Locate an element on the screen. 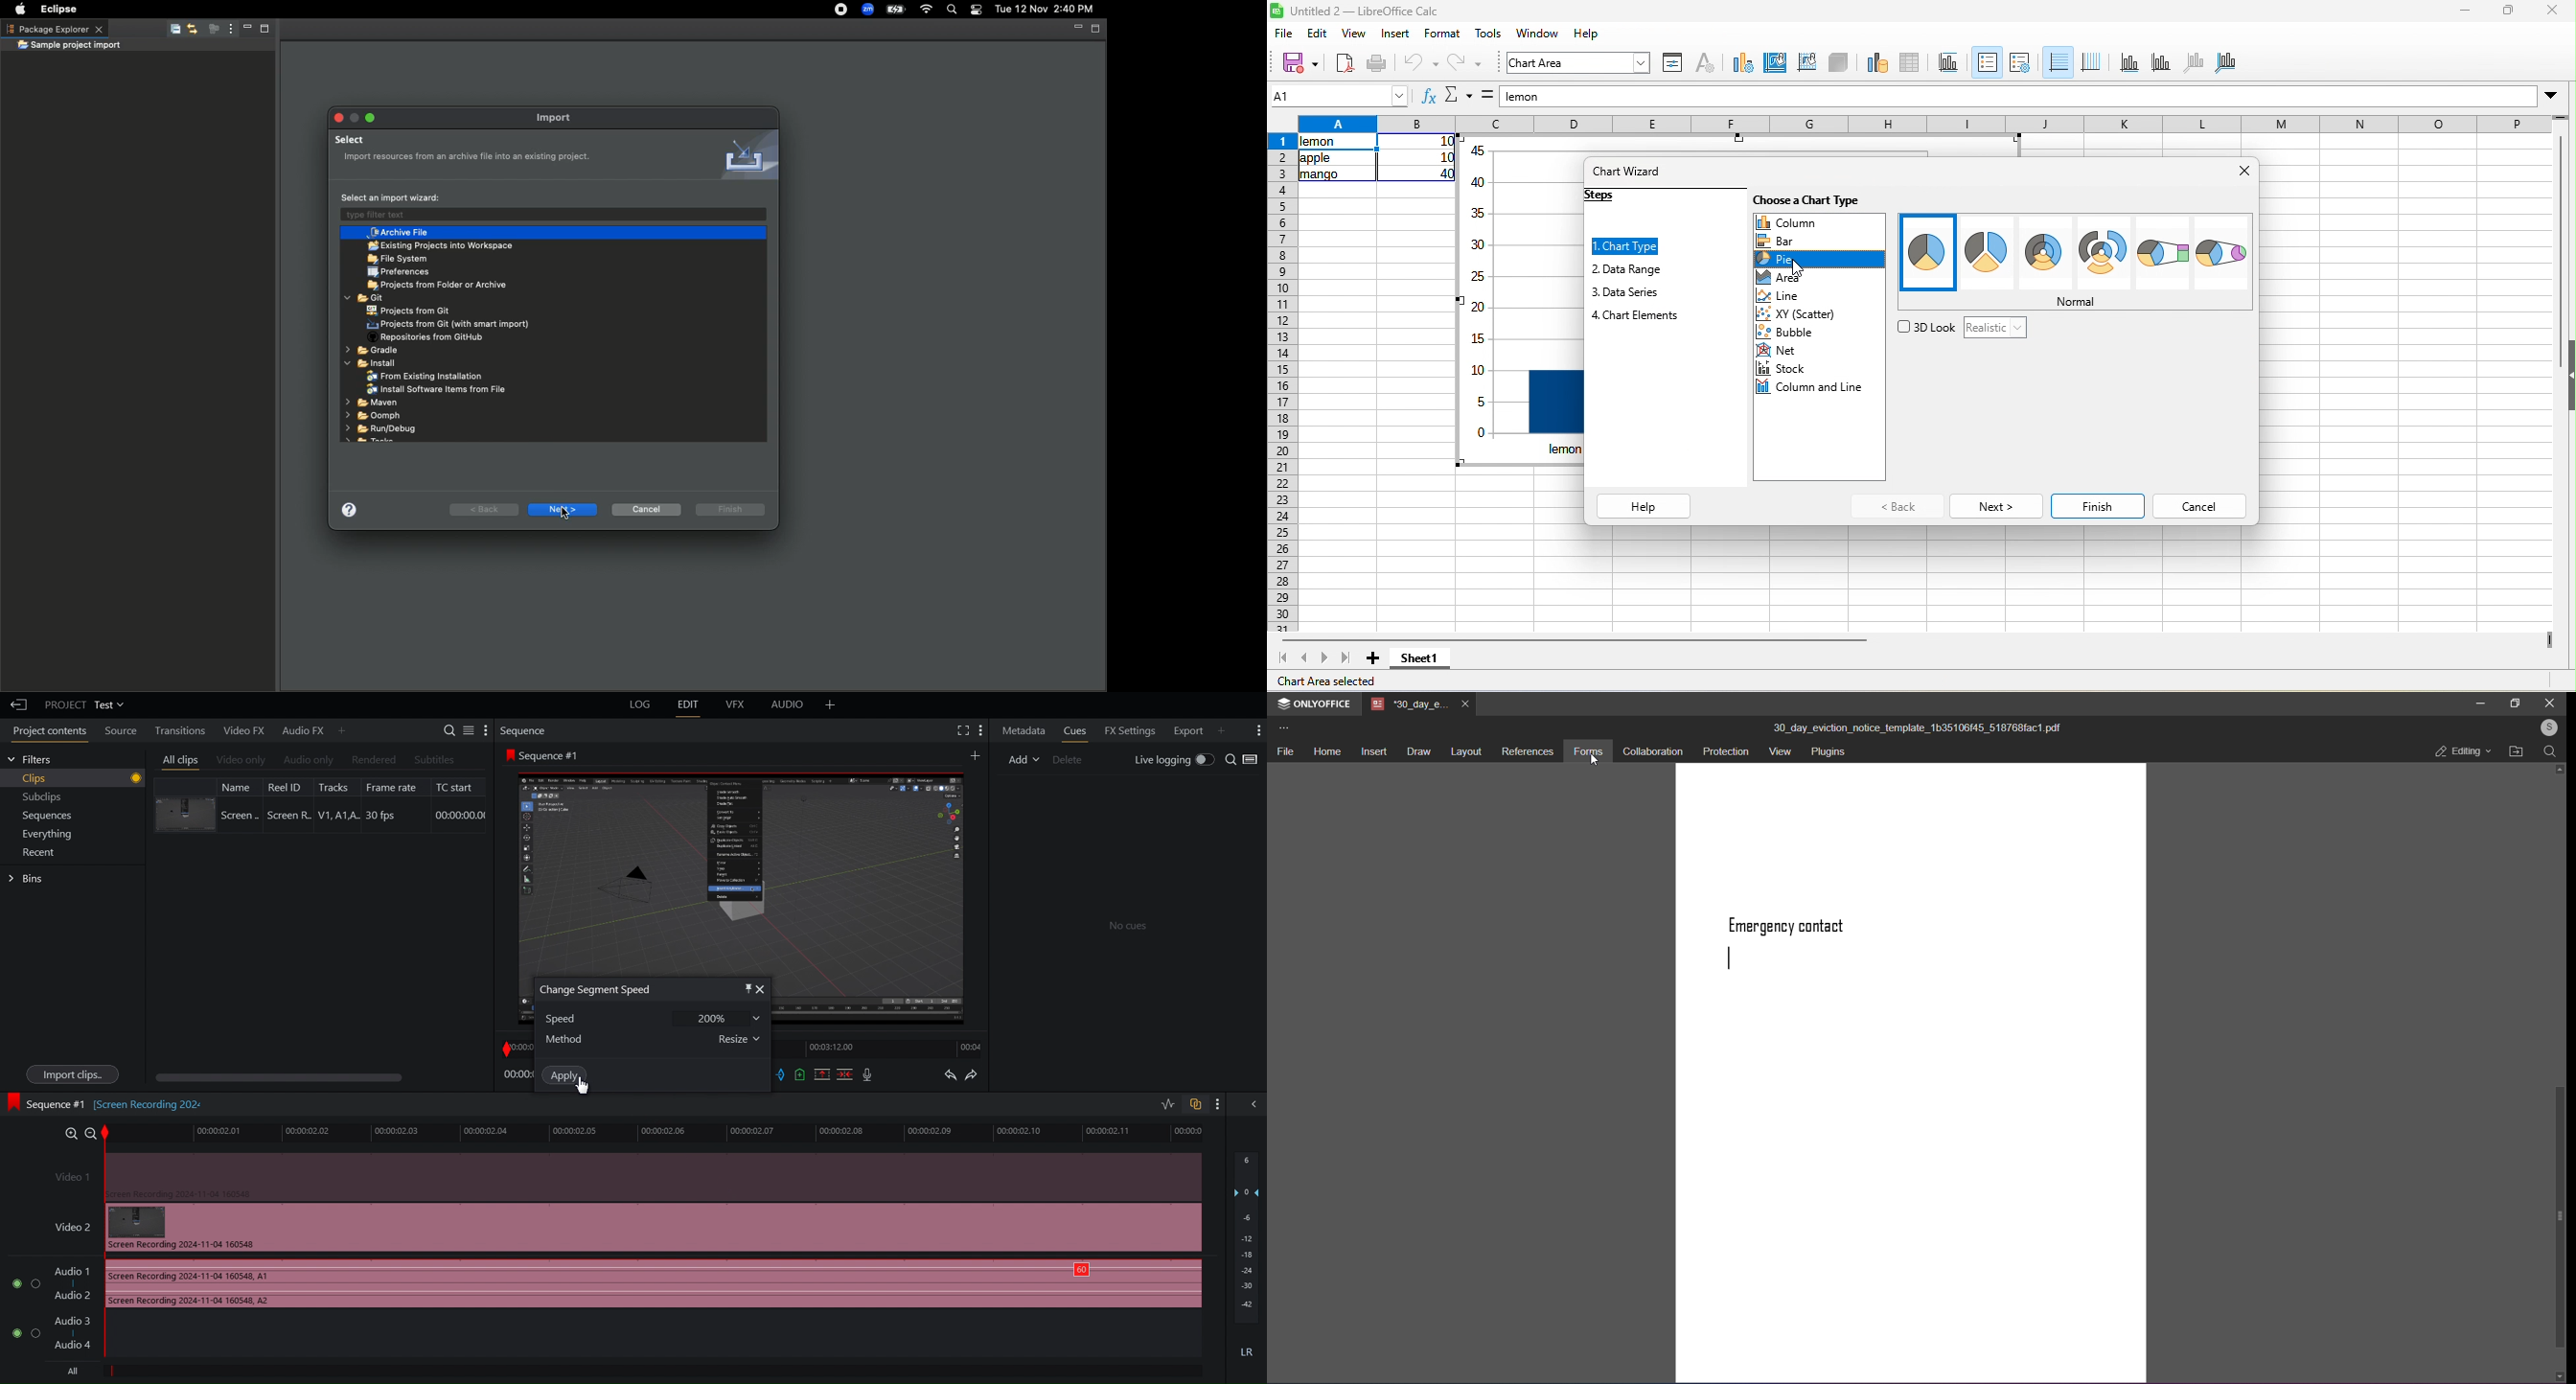 Image resolution: width=2576 pixels, height=1400 pixels. All clips is located at coordinates (181, 761).